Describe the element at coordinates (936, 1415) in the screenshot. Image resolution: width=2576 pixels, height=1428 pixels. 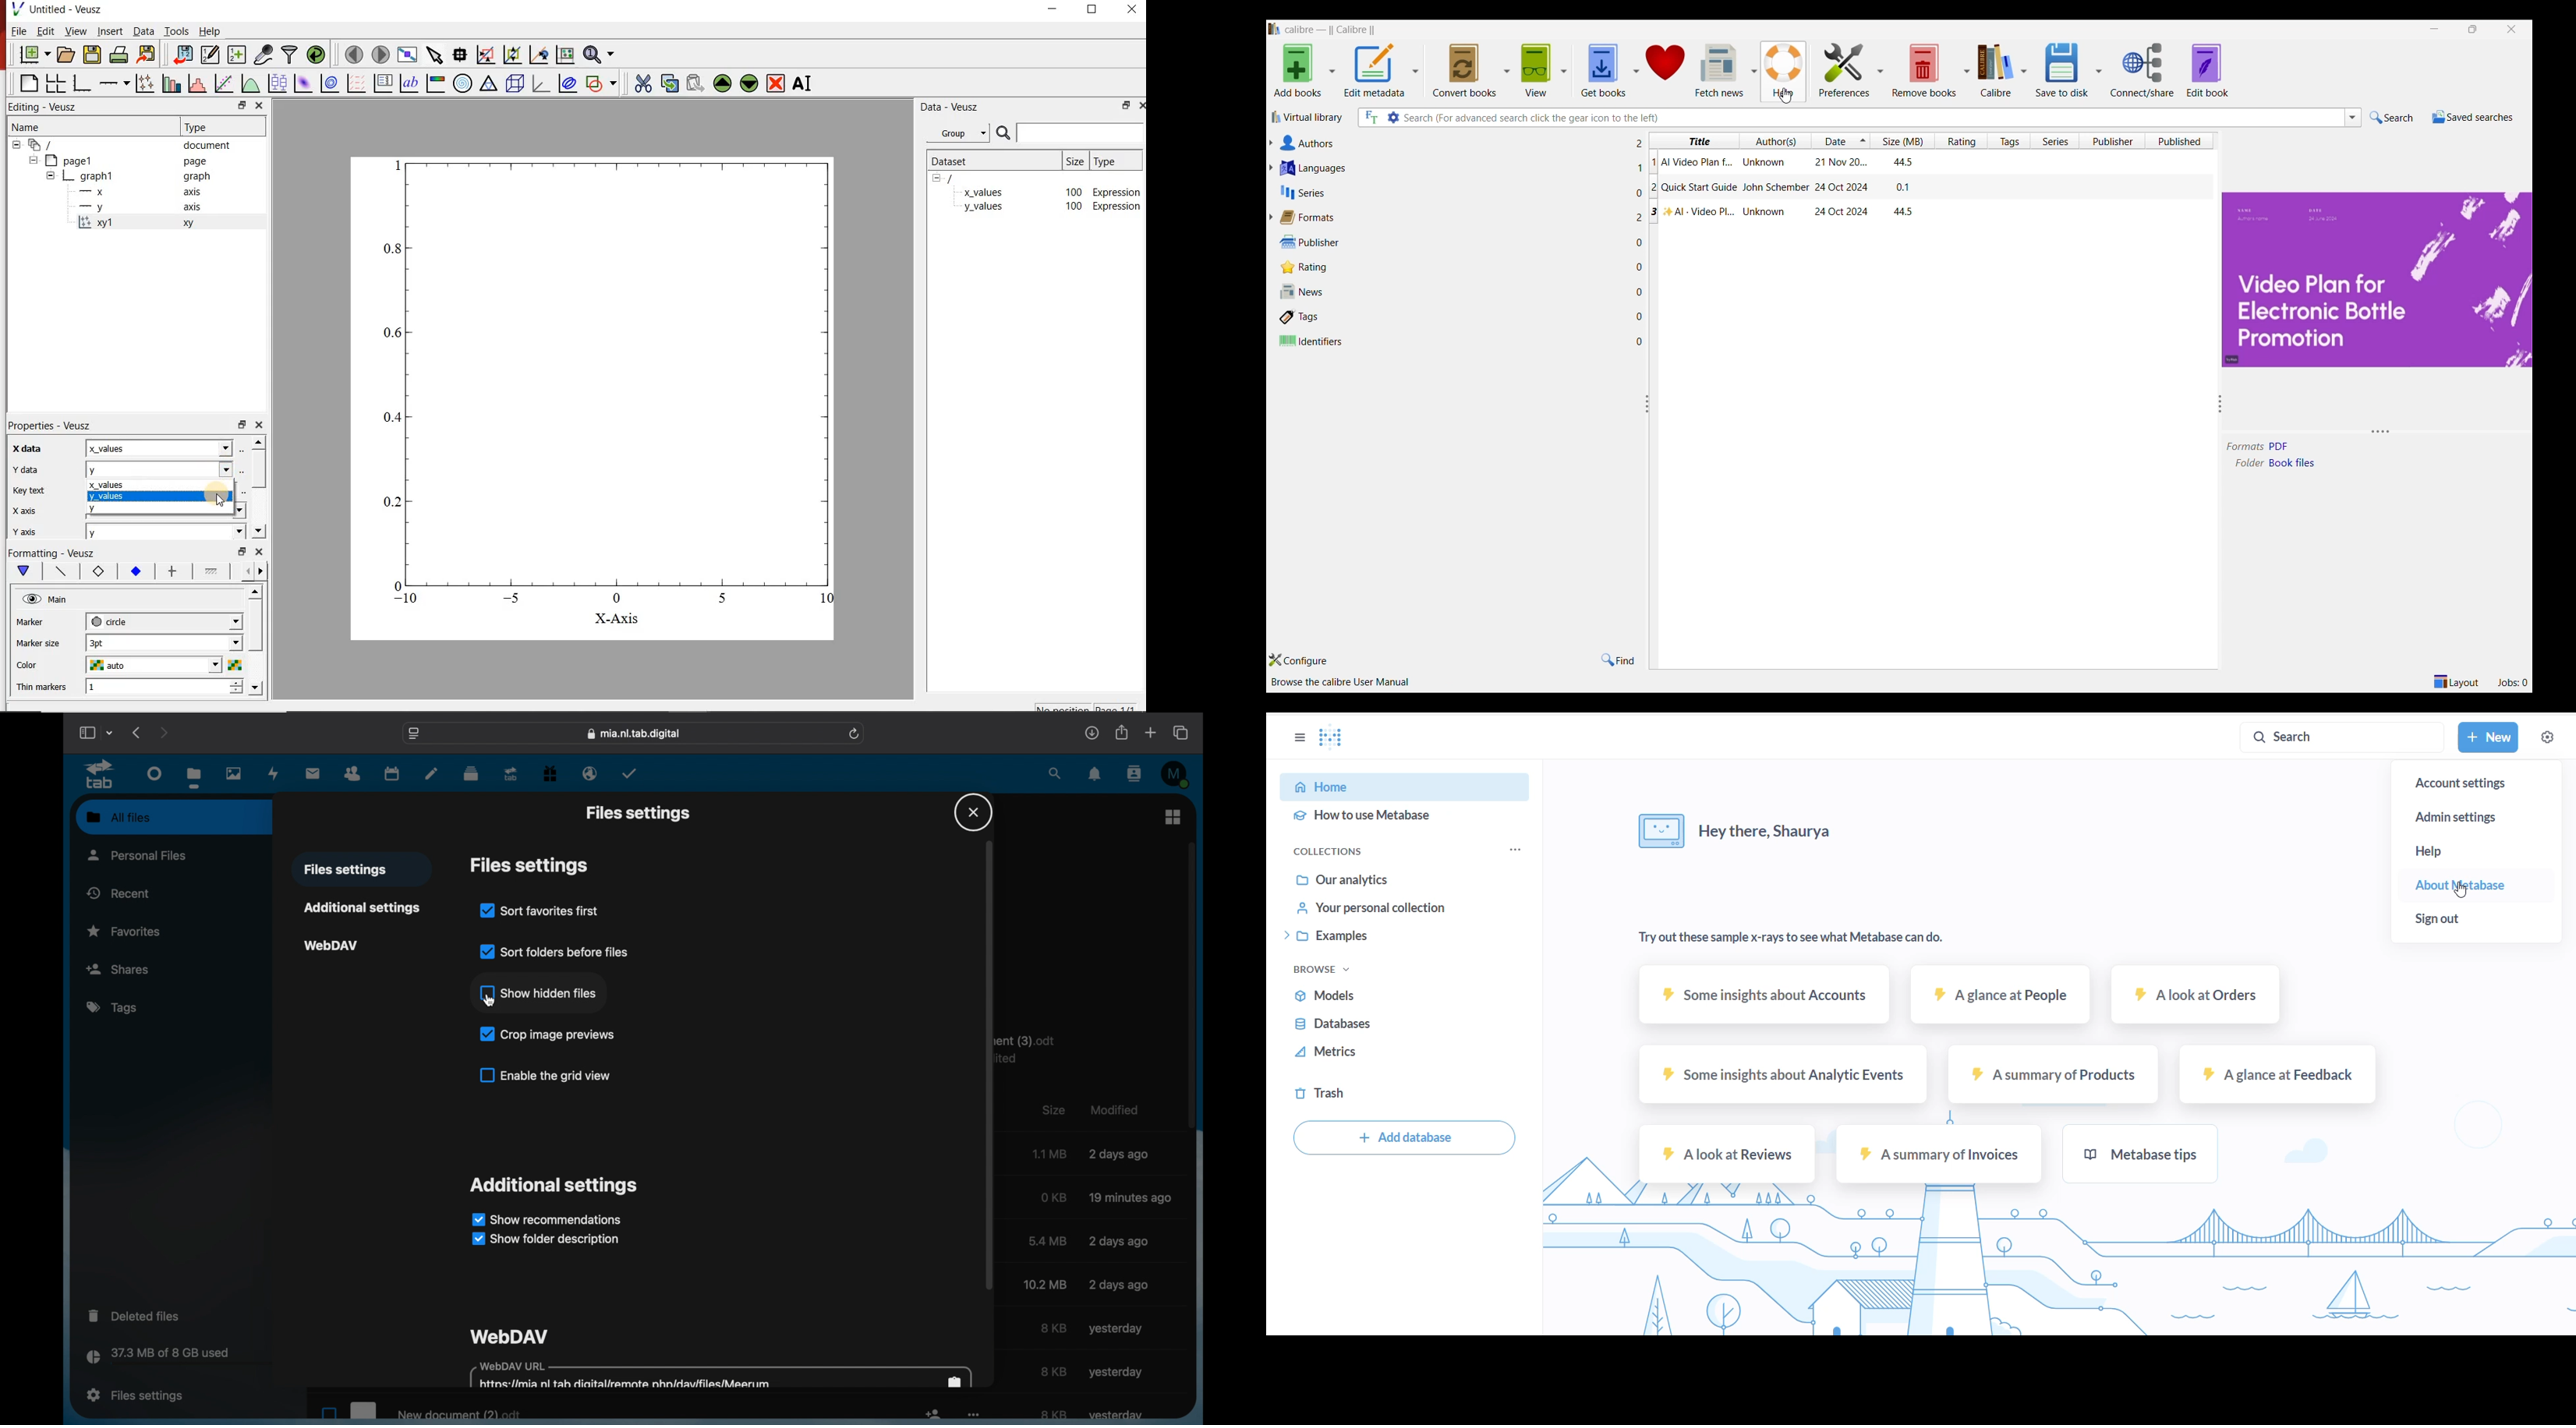
I see `icon` at that location.